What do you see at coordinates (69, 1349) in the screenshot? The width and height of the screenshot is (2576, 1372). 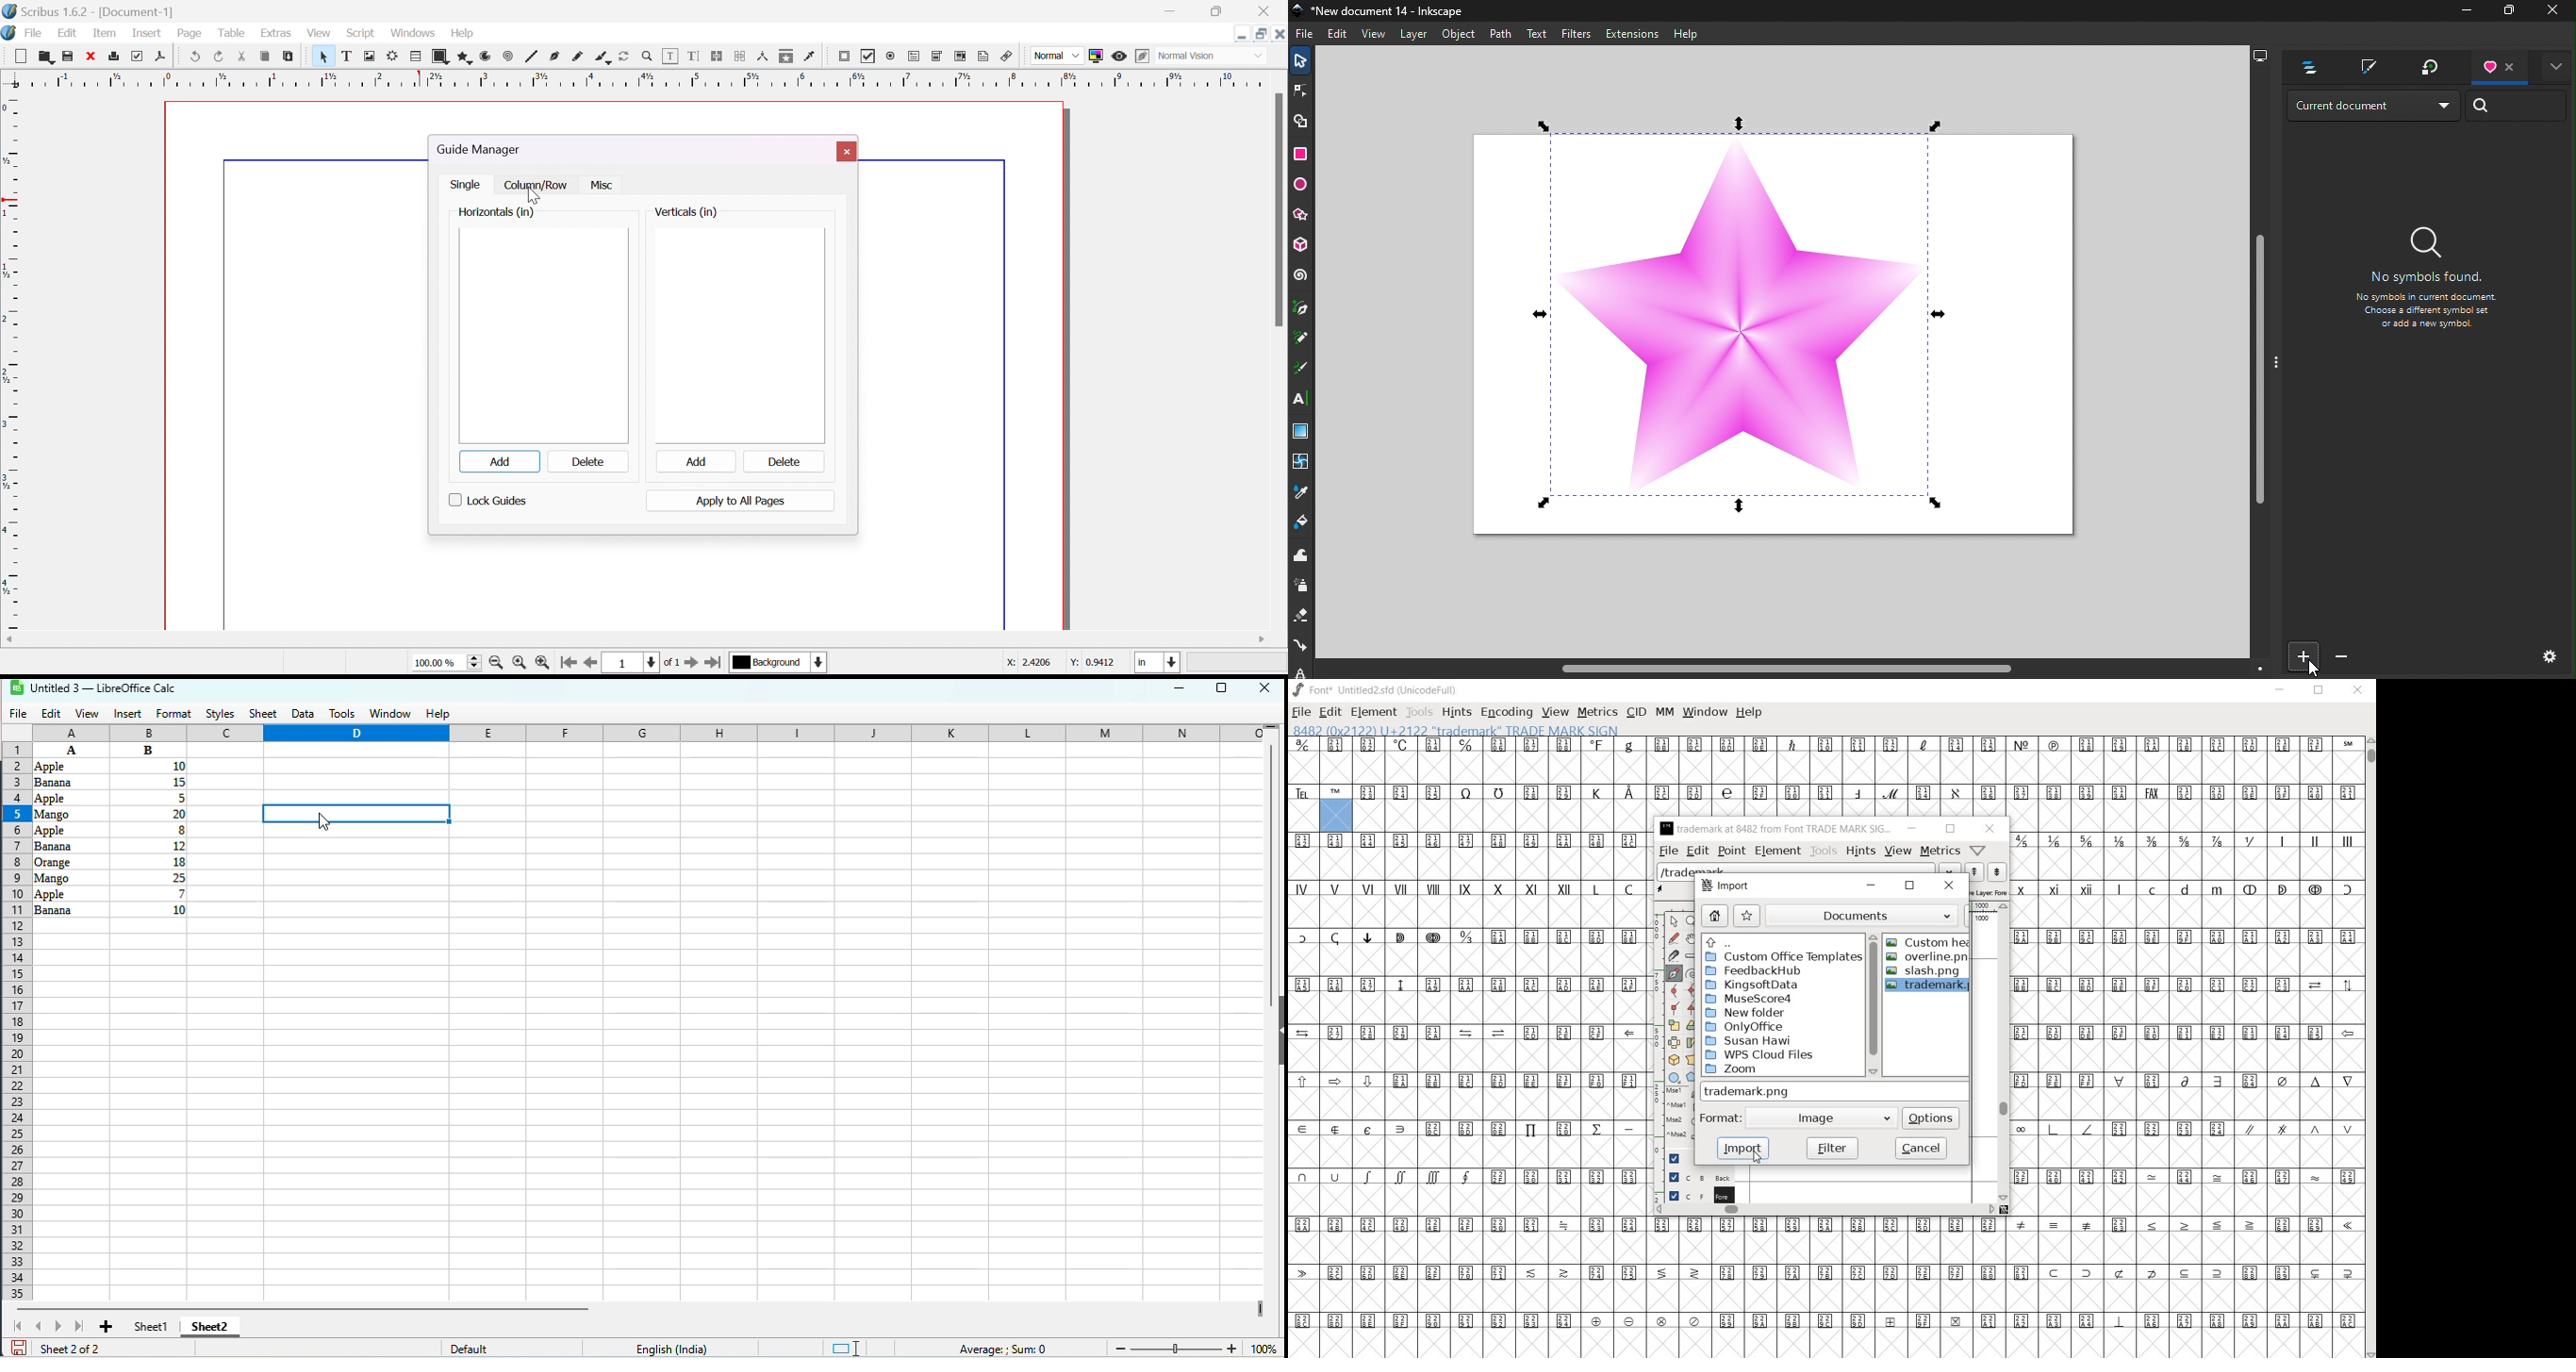 I see `sheet 2 of 2` at bounding box center [69, 1349].